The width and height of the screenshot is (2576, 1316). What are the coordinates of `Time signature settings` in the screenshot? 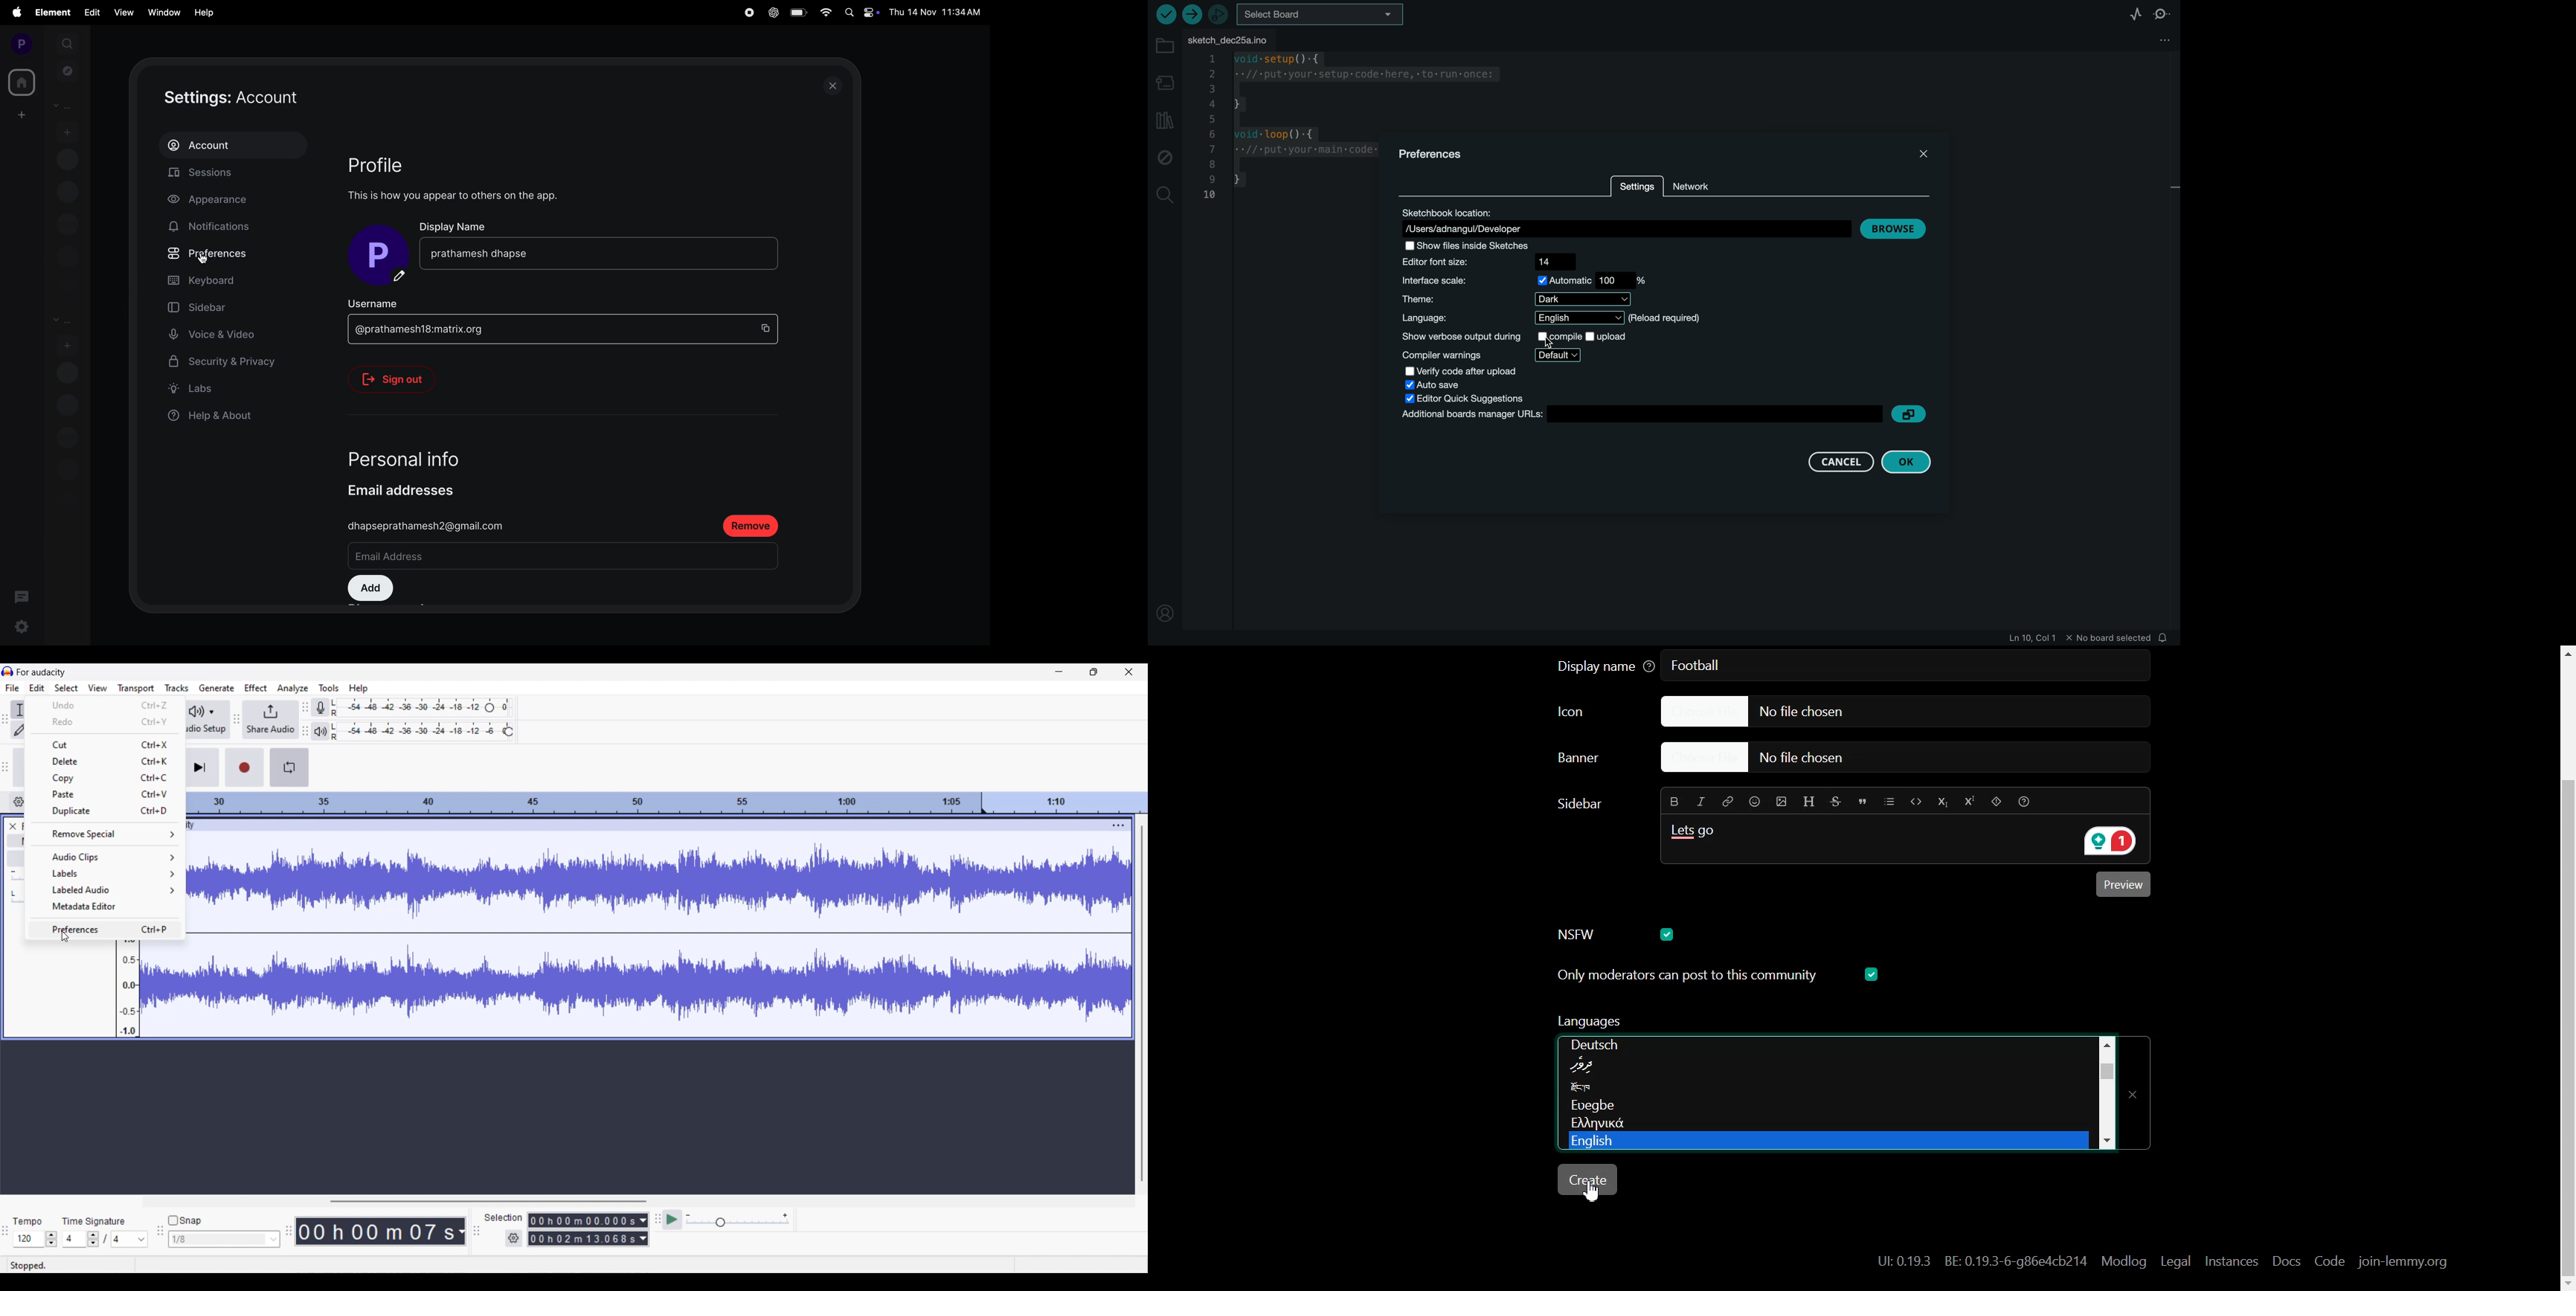 It's located at (106, 1239).